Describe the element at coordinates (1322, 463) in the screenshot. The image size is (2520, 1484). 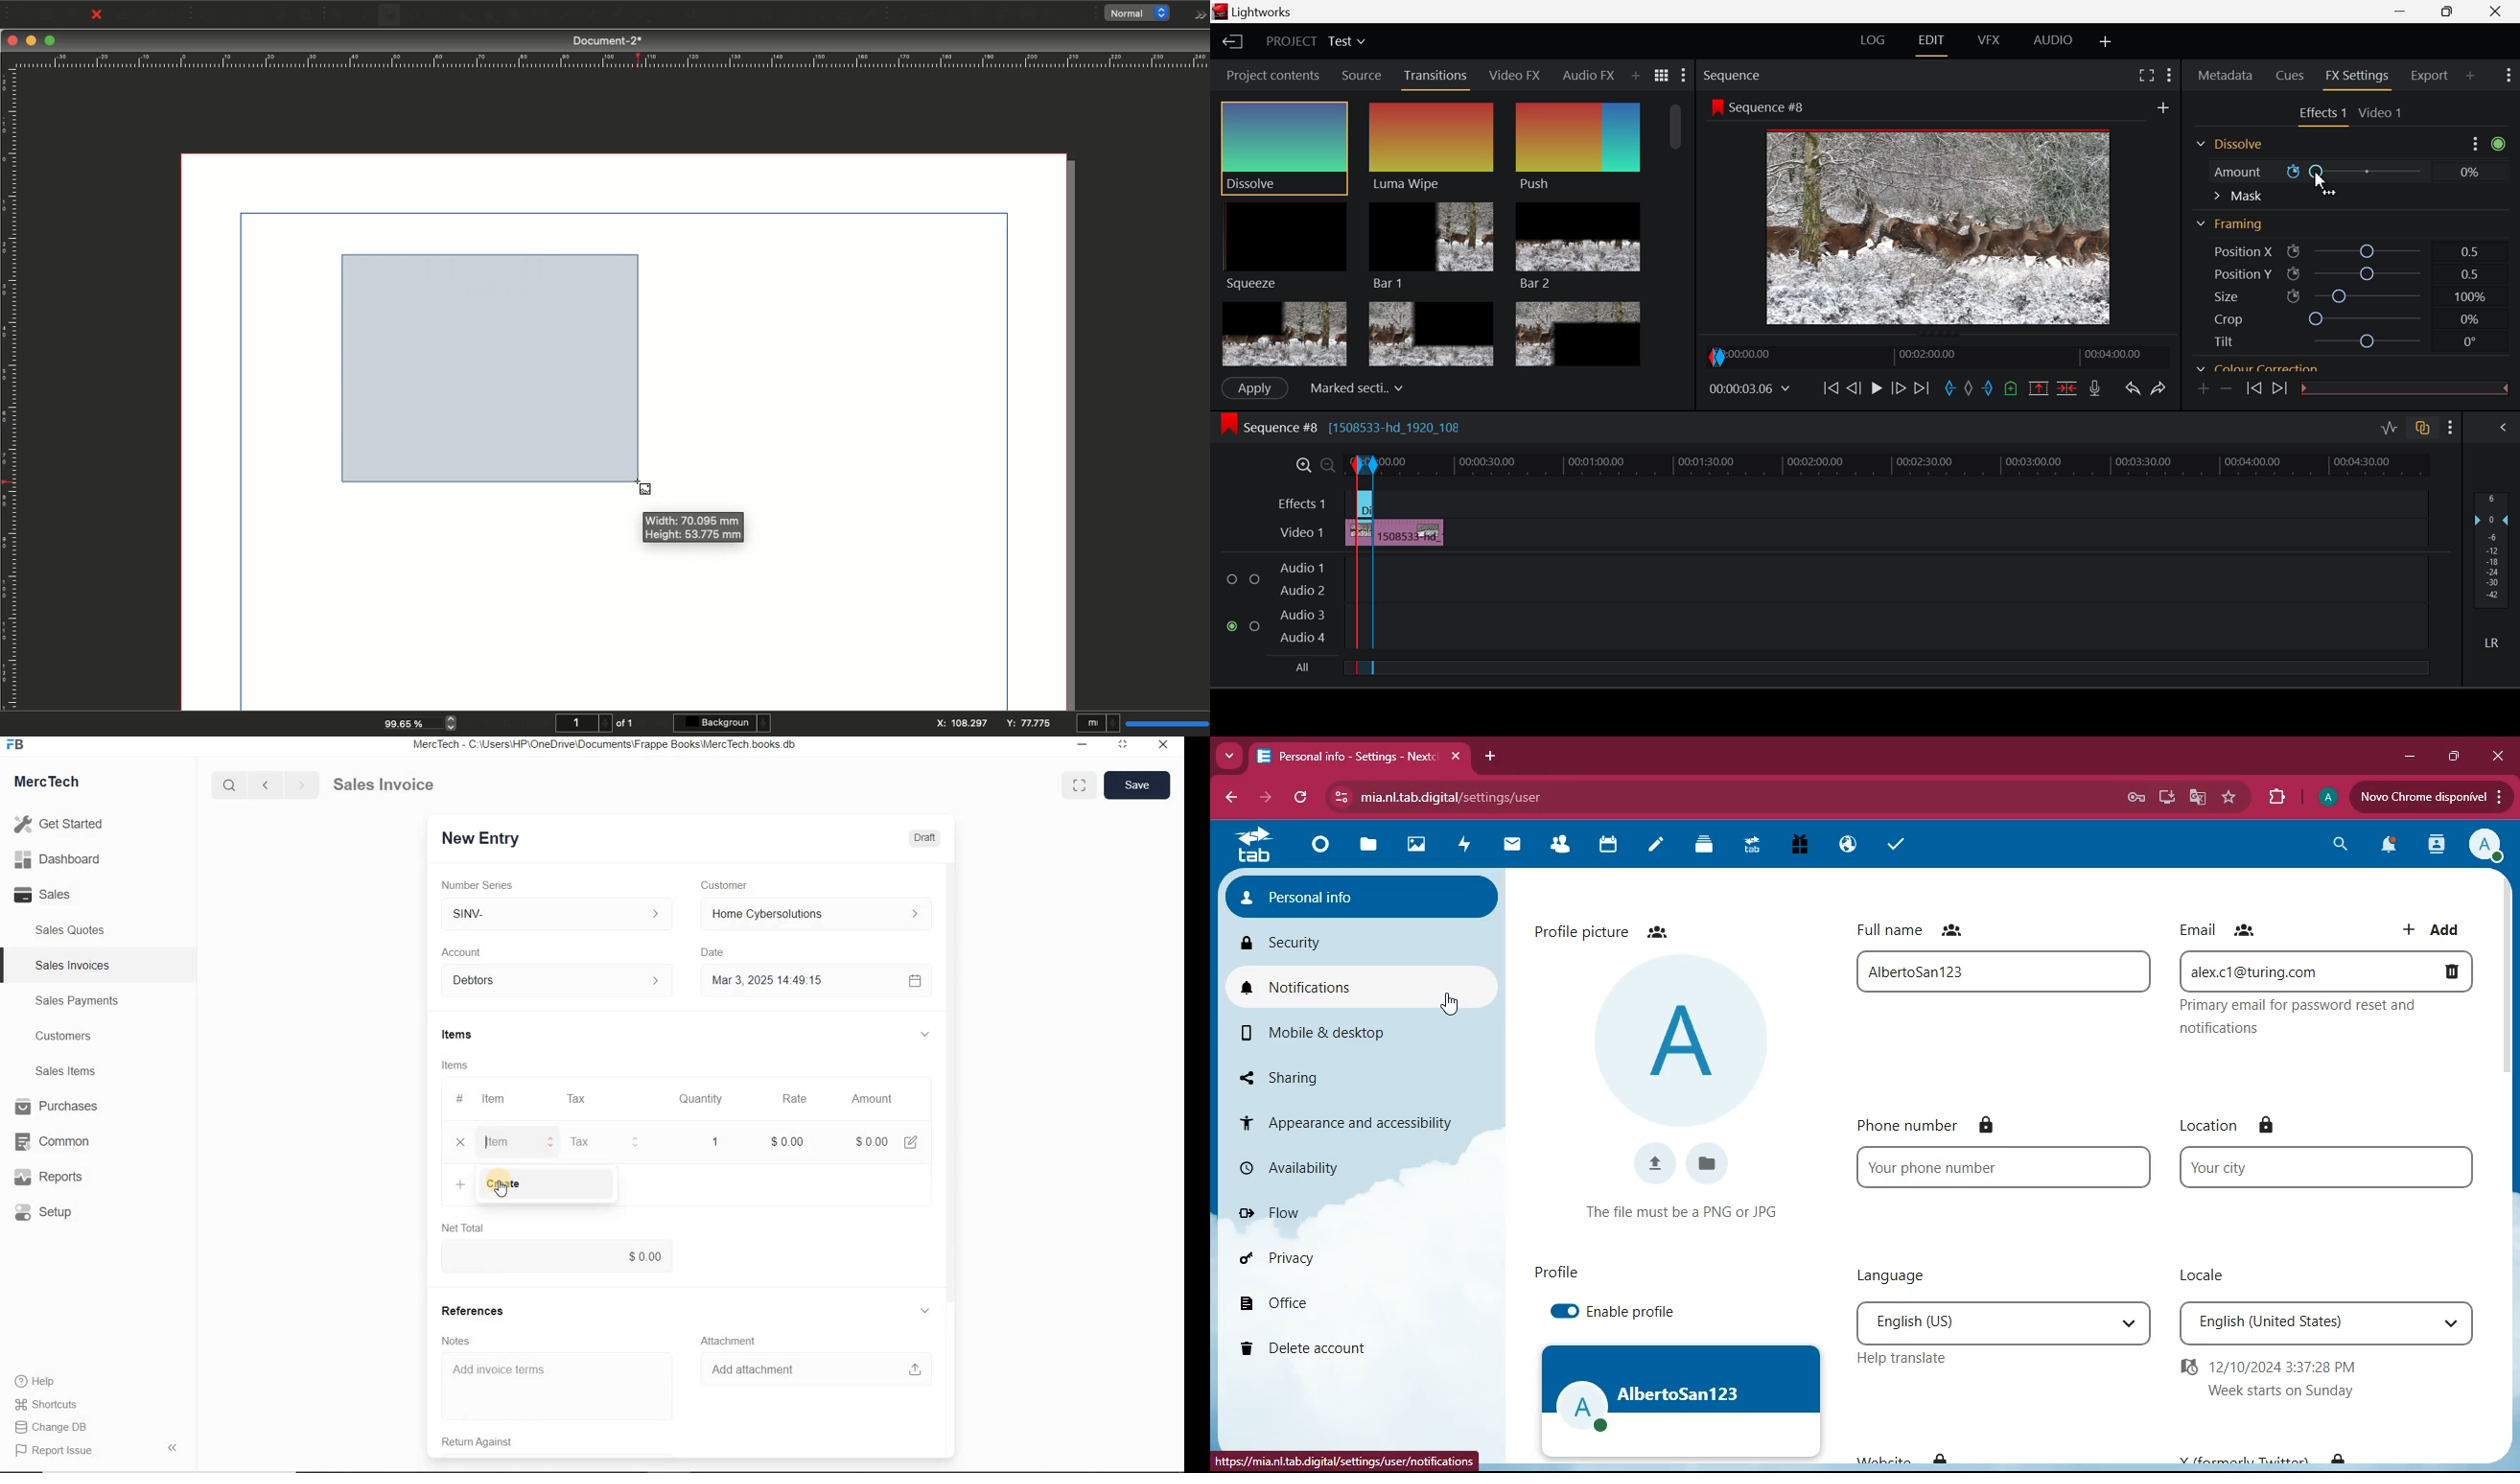
I see `Timeline Zoom Out` at that location.